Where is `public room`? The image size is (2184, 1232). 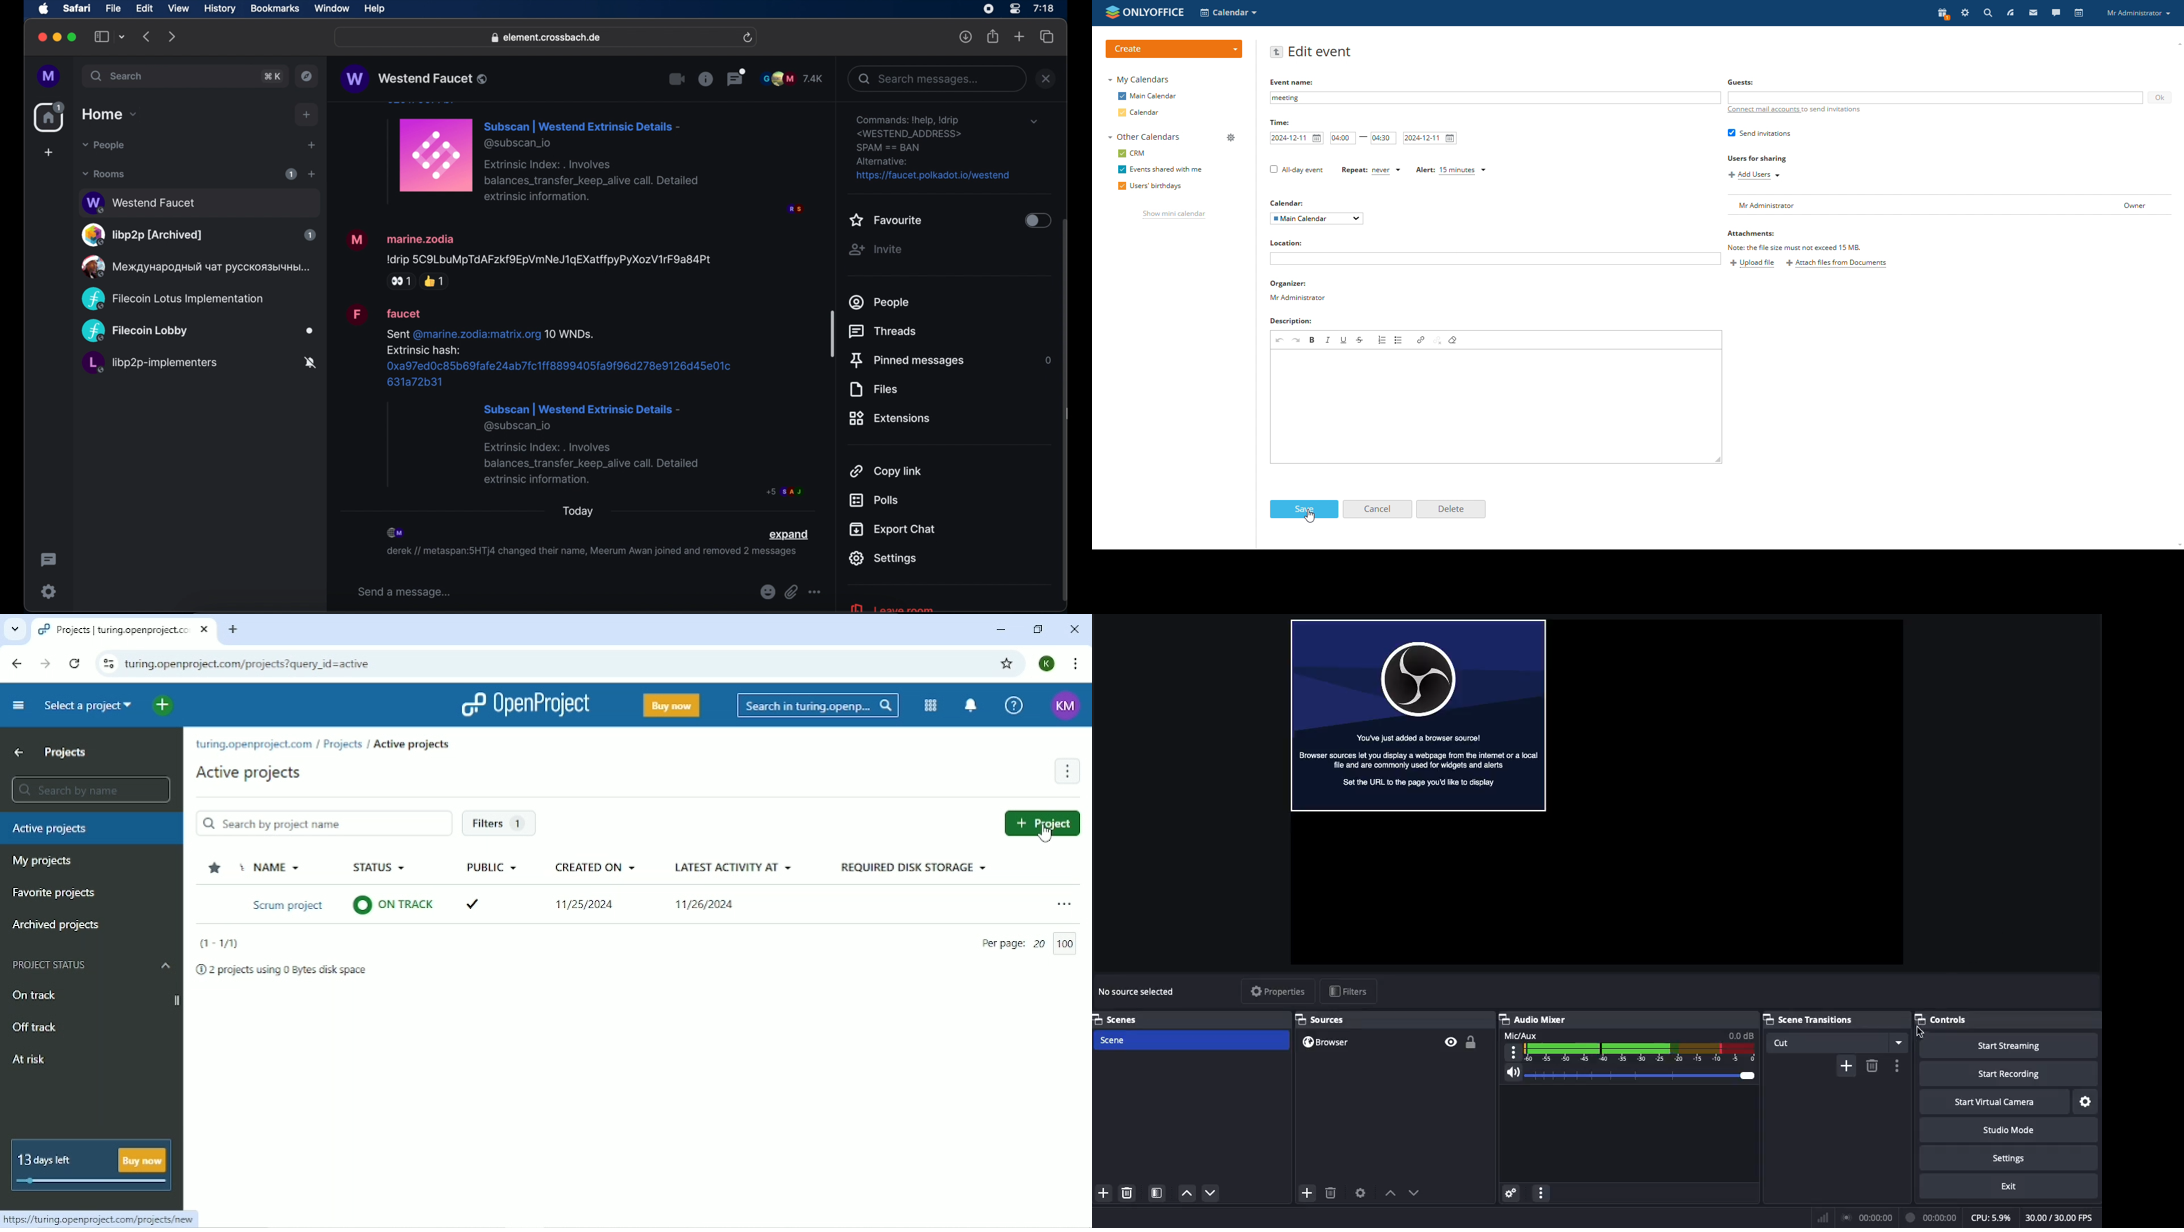
public room is located at coordinates (198, 364).